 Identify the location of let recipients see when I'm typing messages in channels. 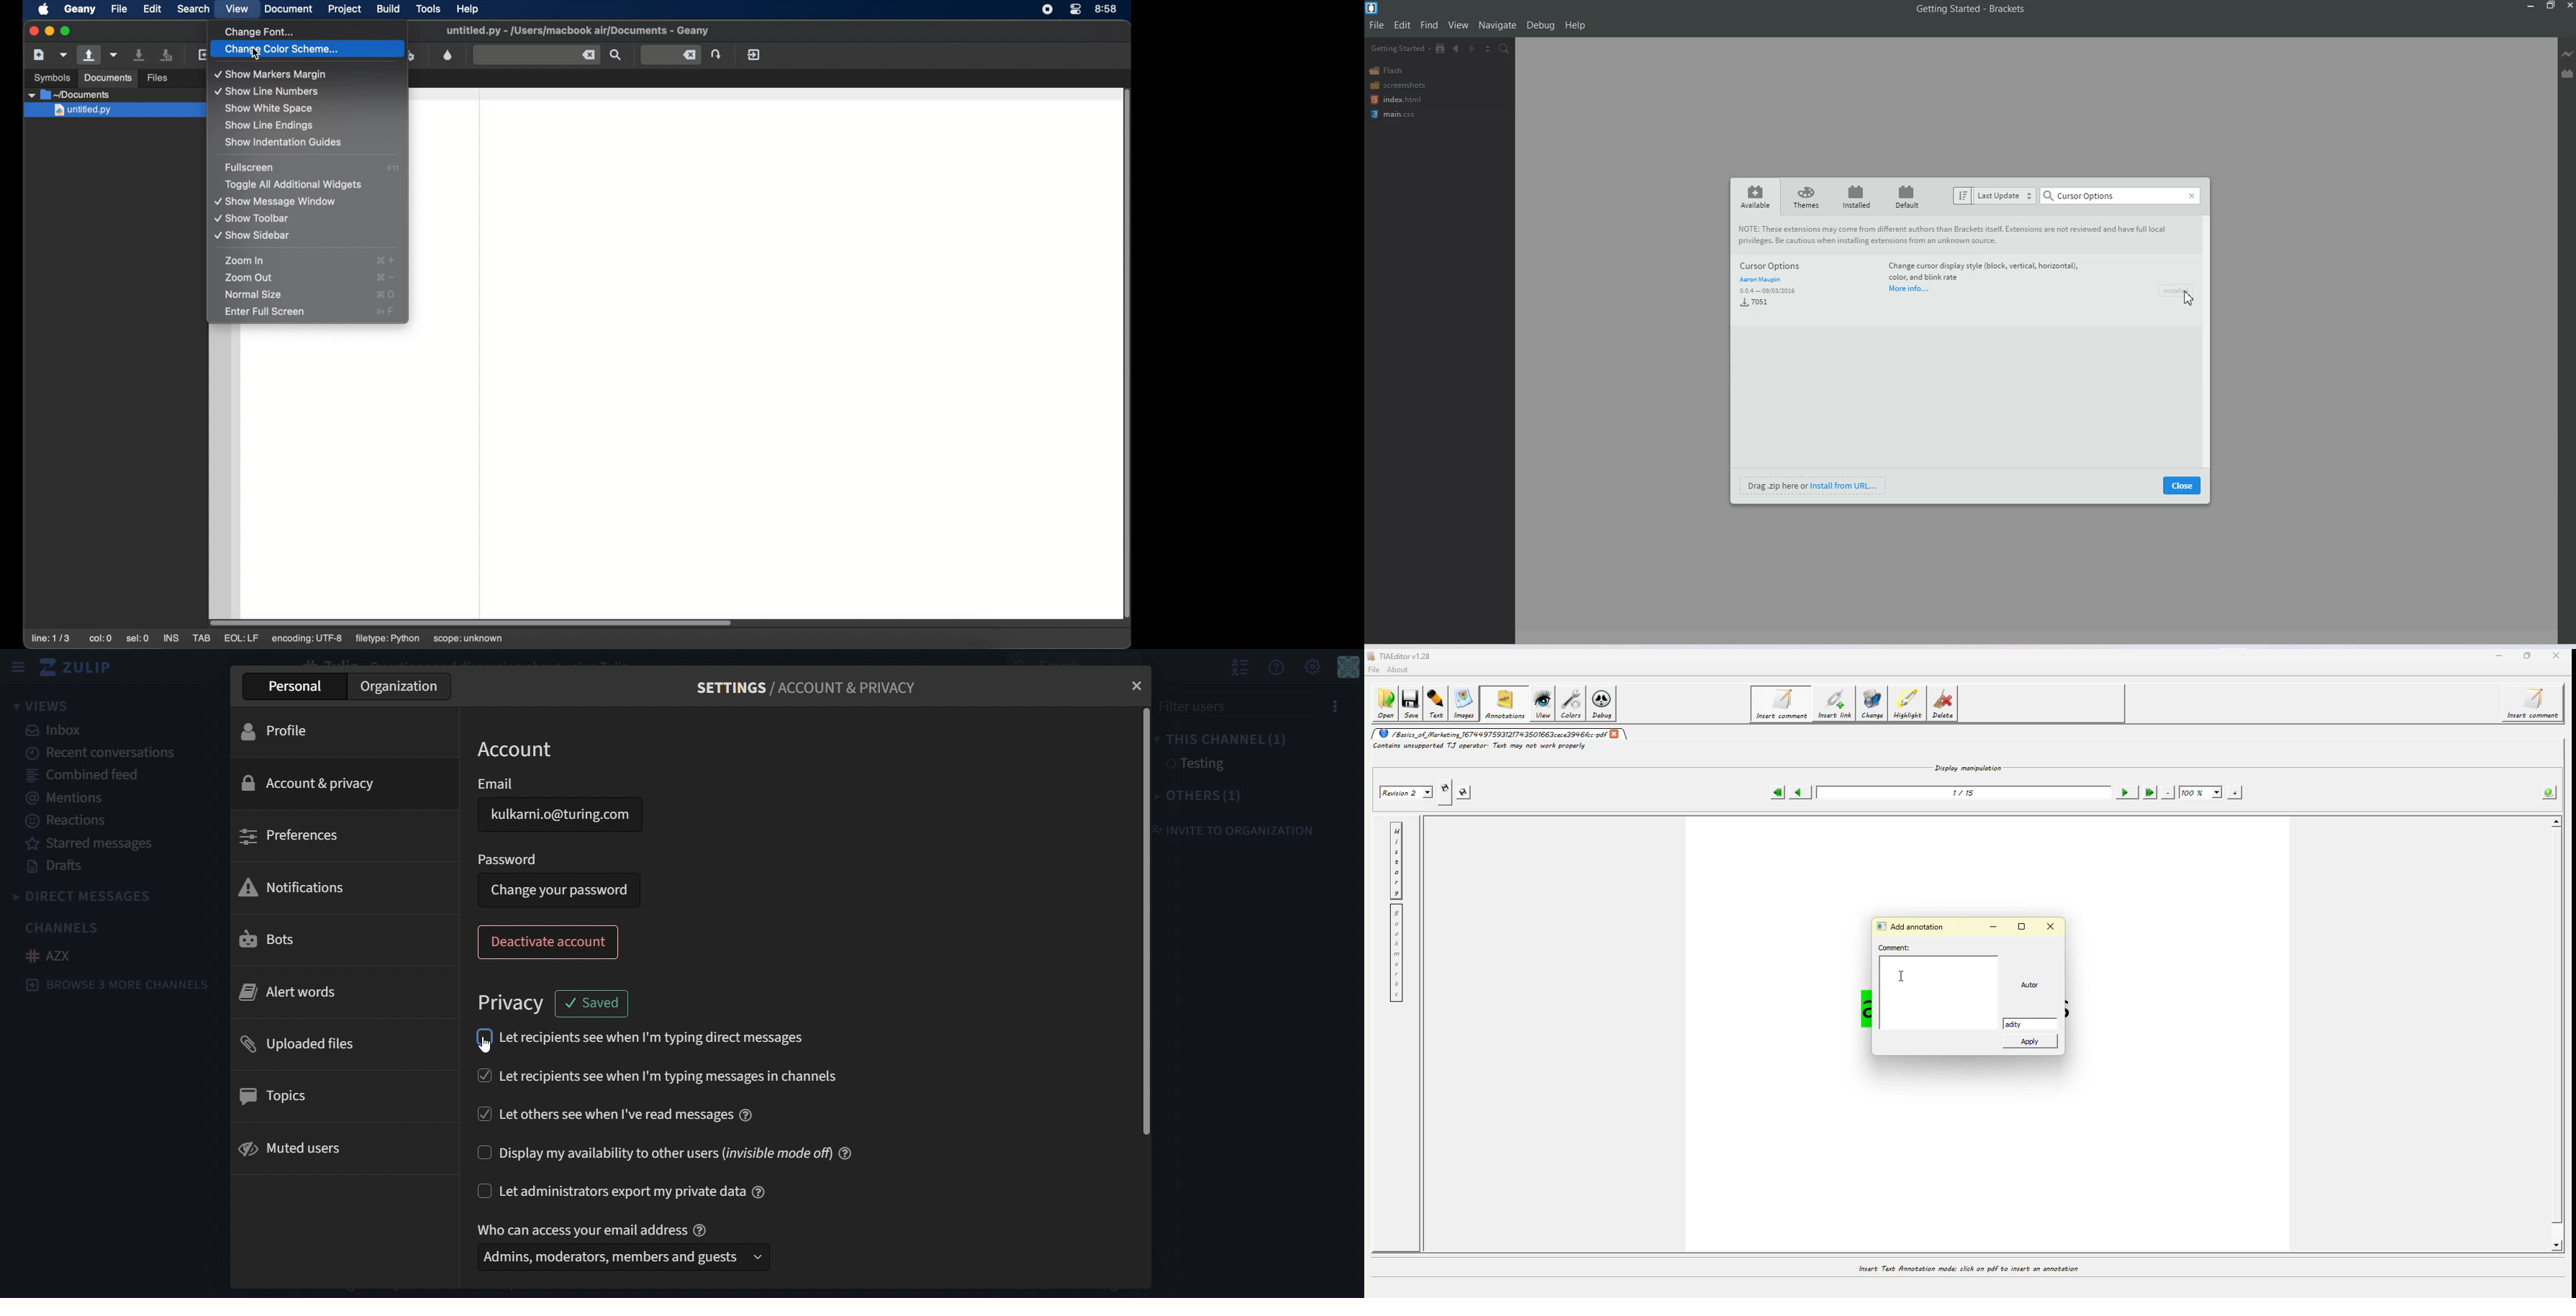
(658, 1074).